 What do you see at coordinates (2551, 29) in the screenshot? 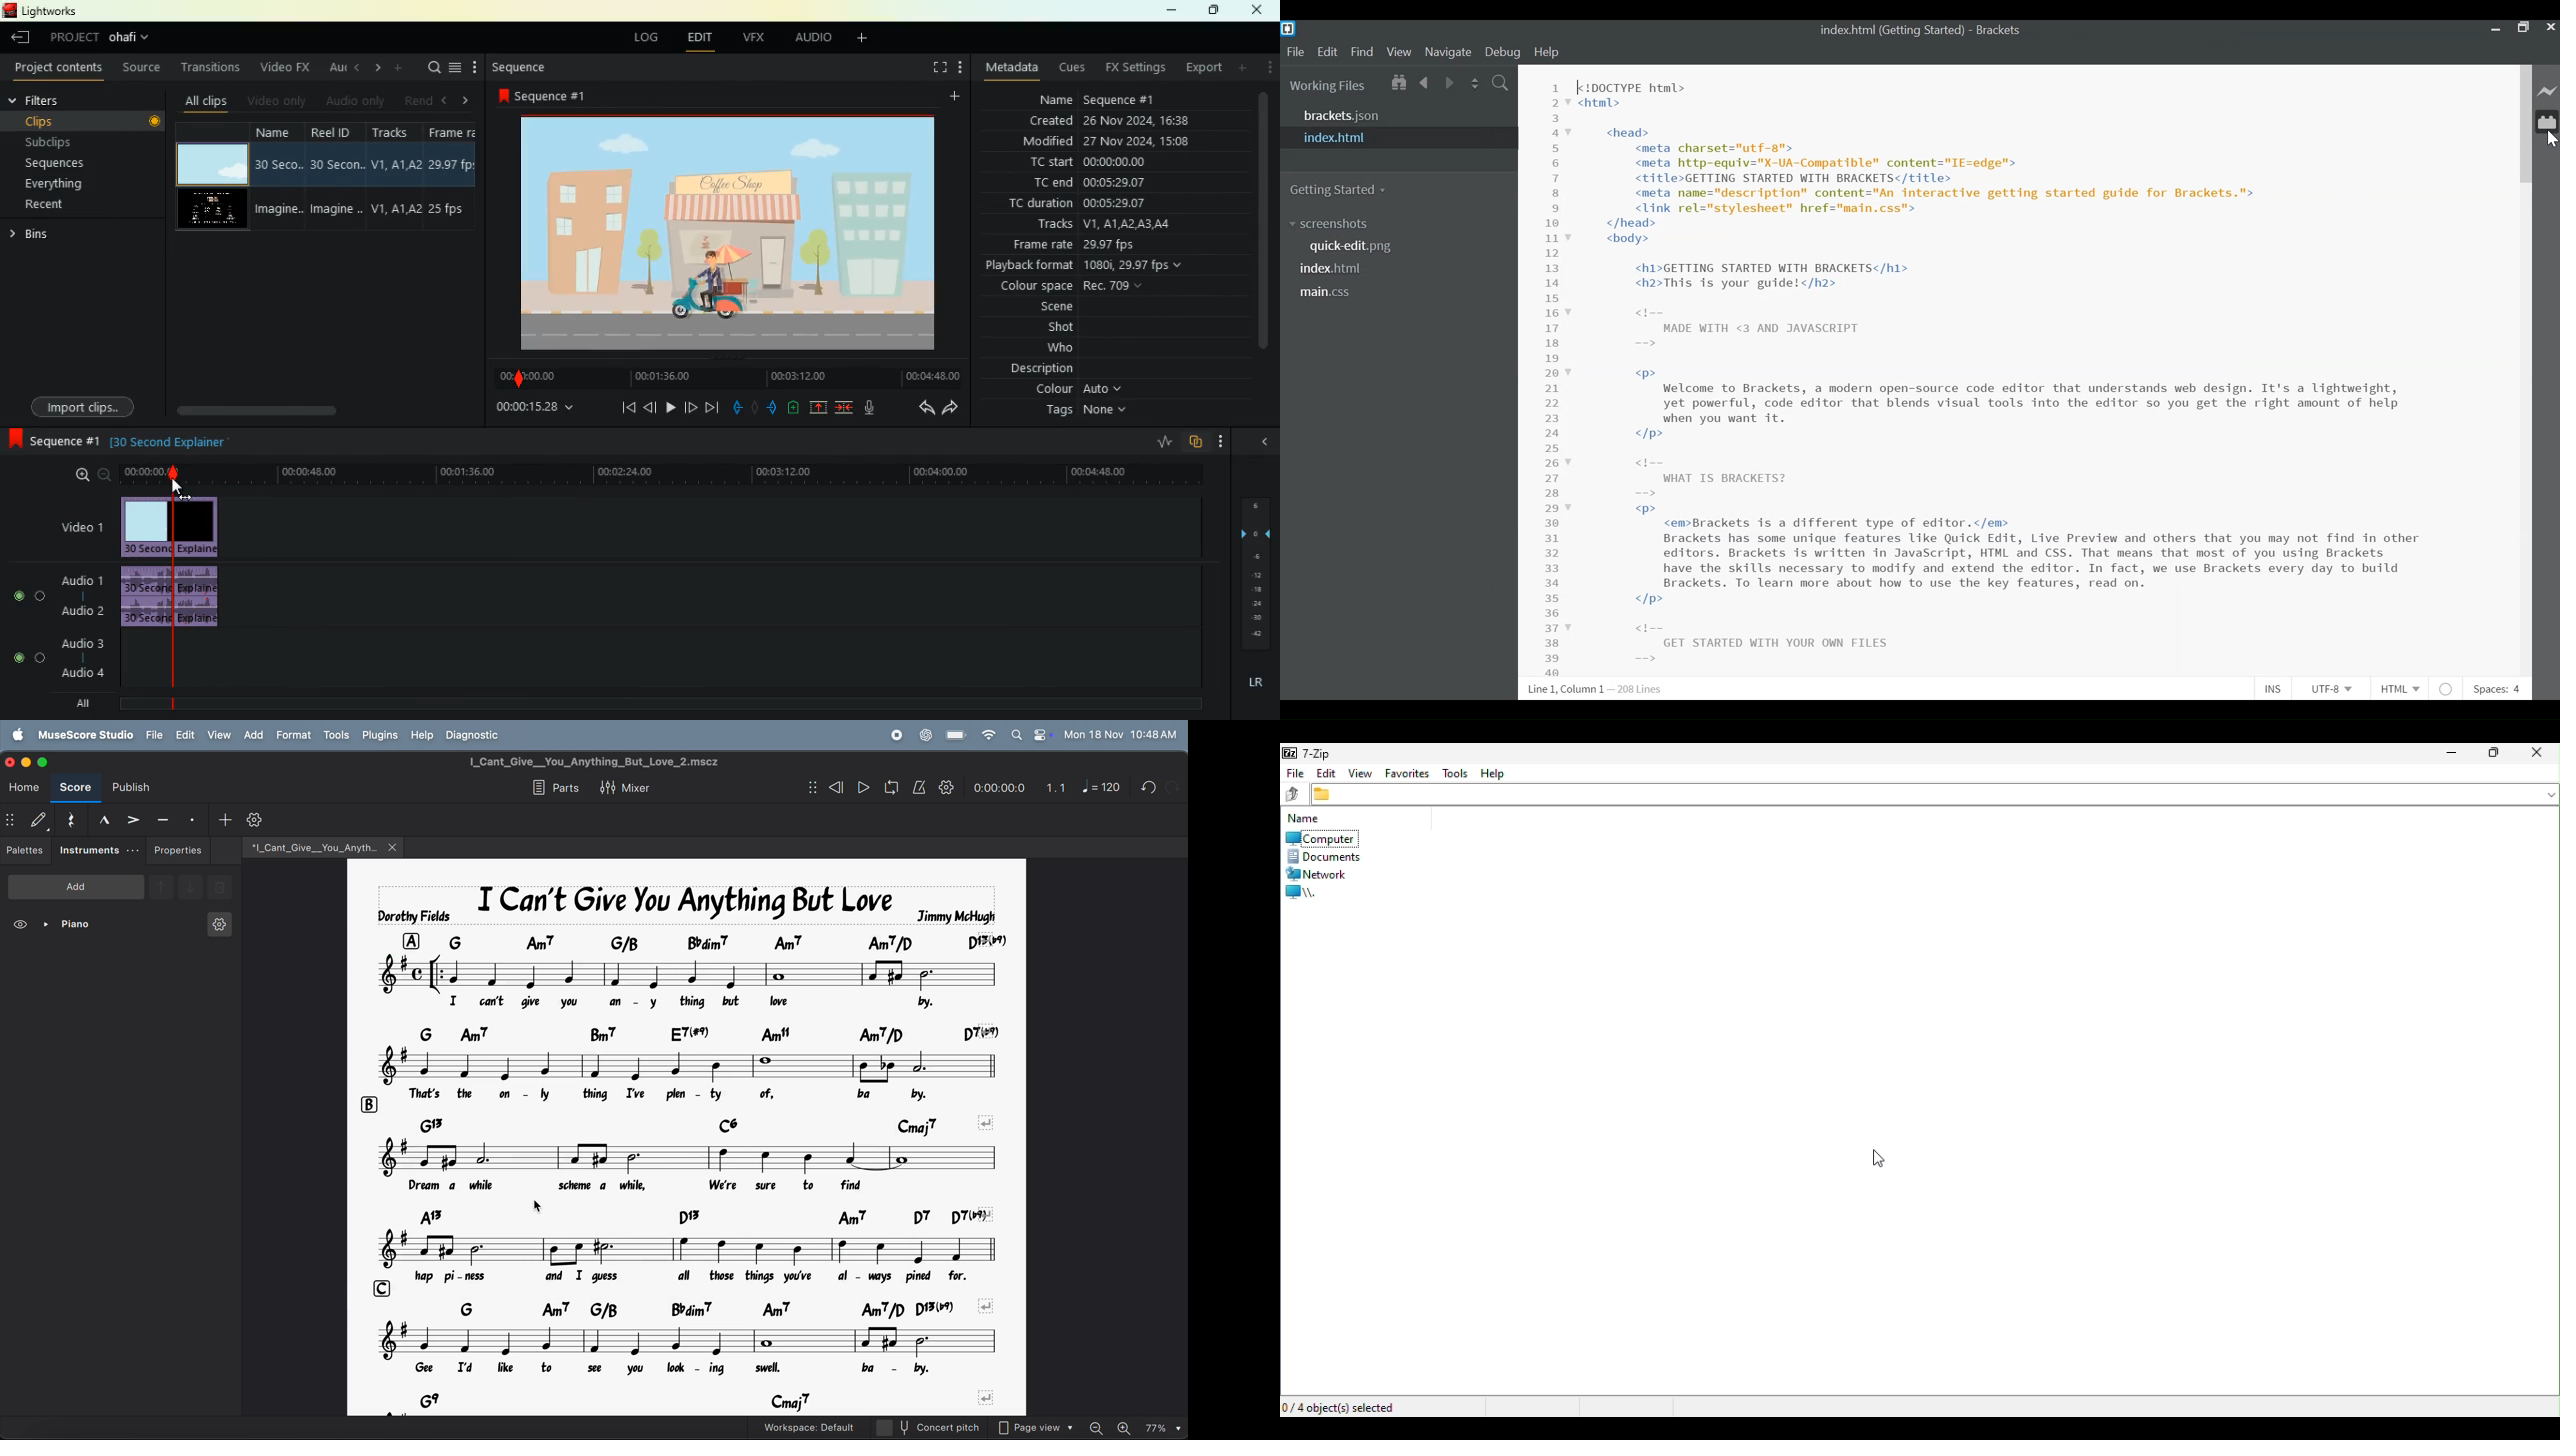
I see `Close` at bounding box center [2551, 29].